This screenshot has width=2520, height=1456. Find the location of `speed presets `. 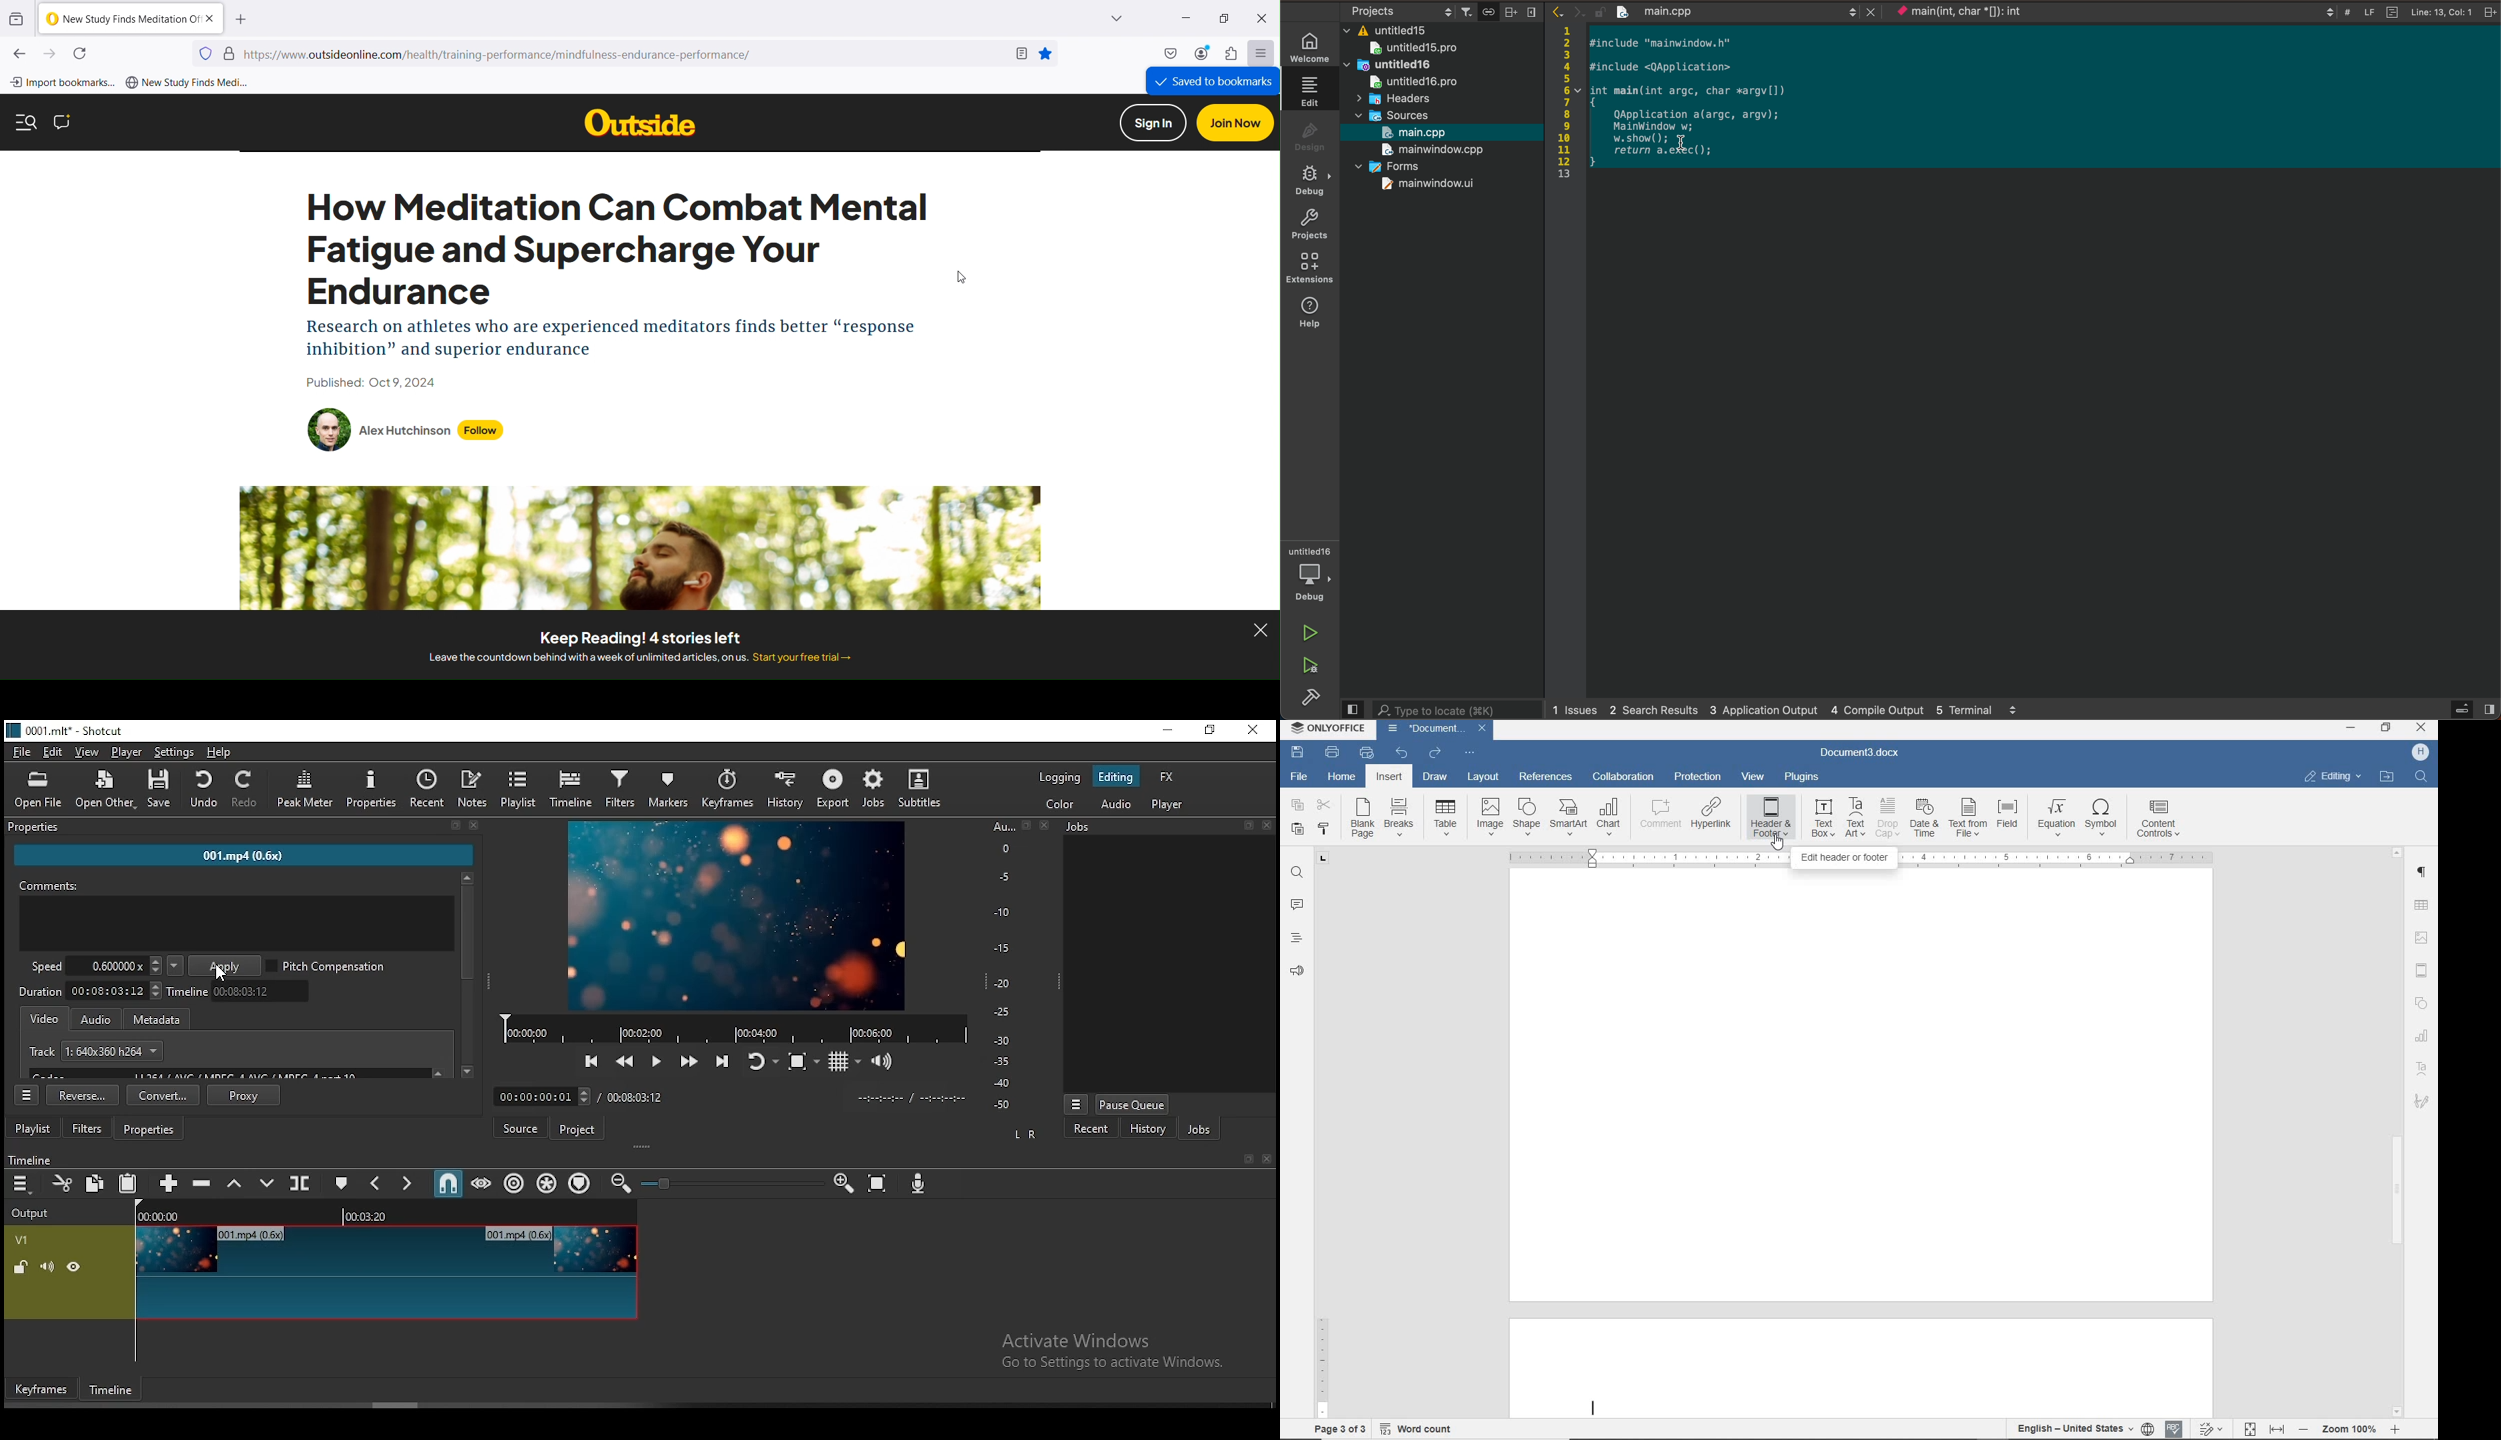

speed presets  is located at coordinates (175, 966).